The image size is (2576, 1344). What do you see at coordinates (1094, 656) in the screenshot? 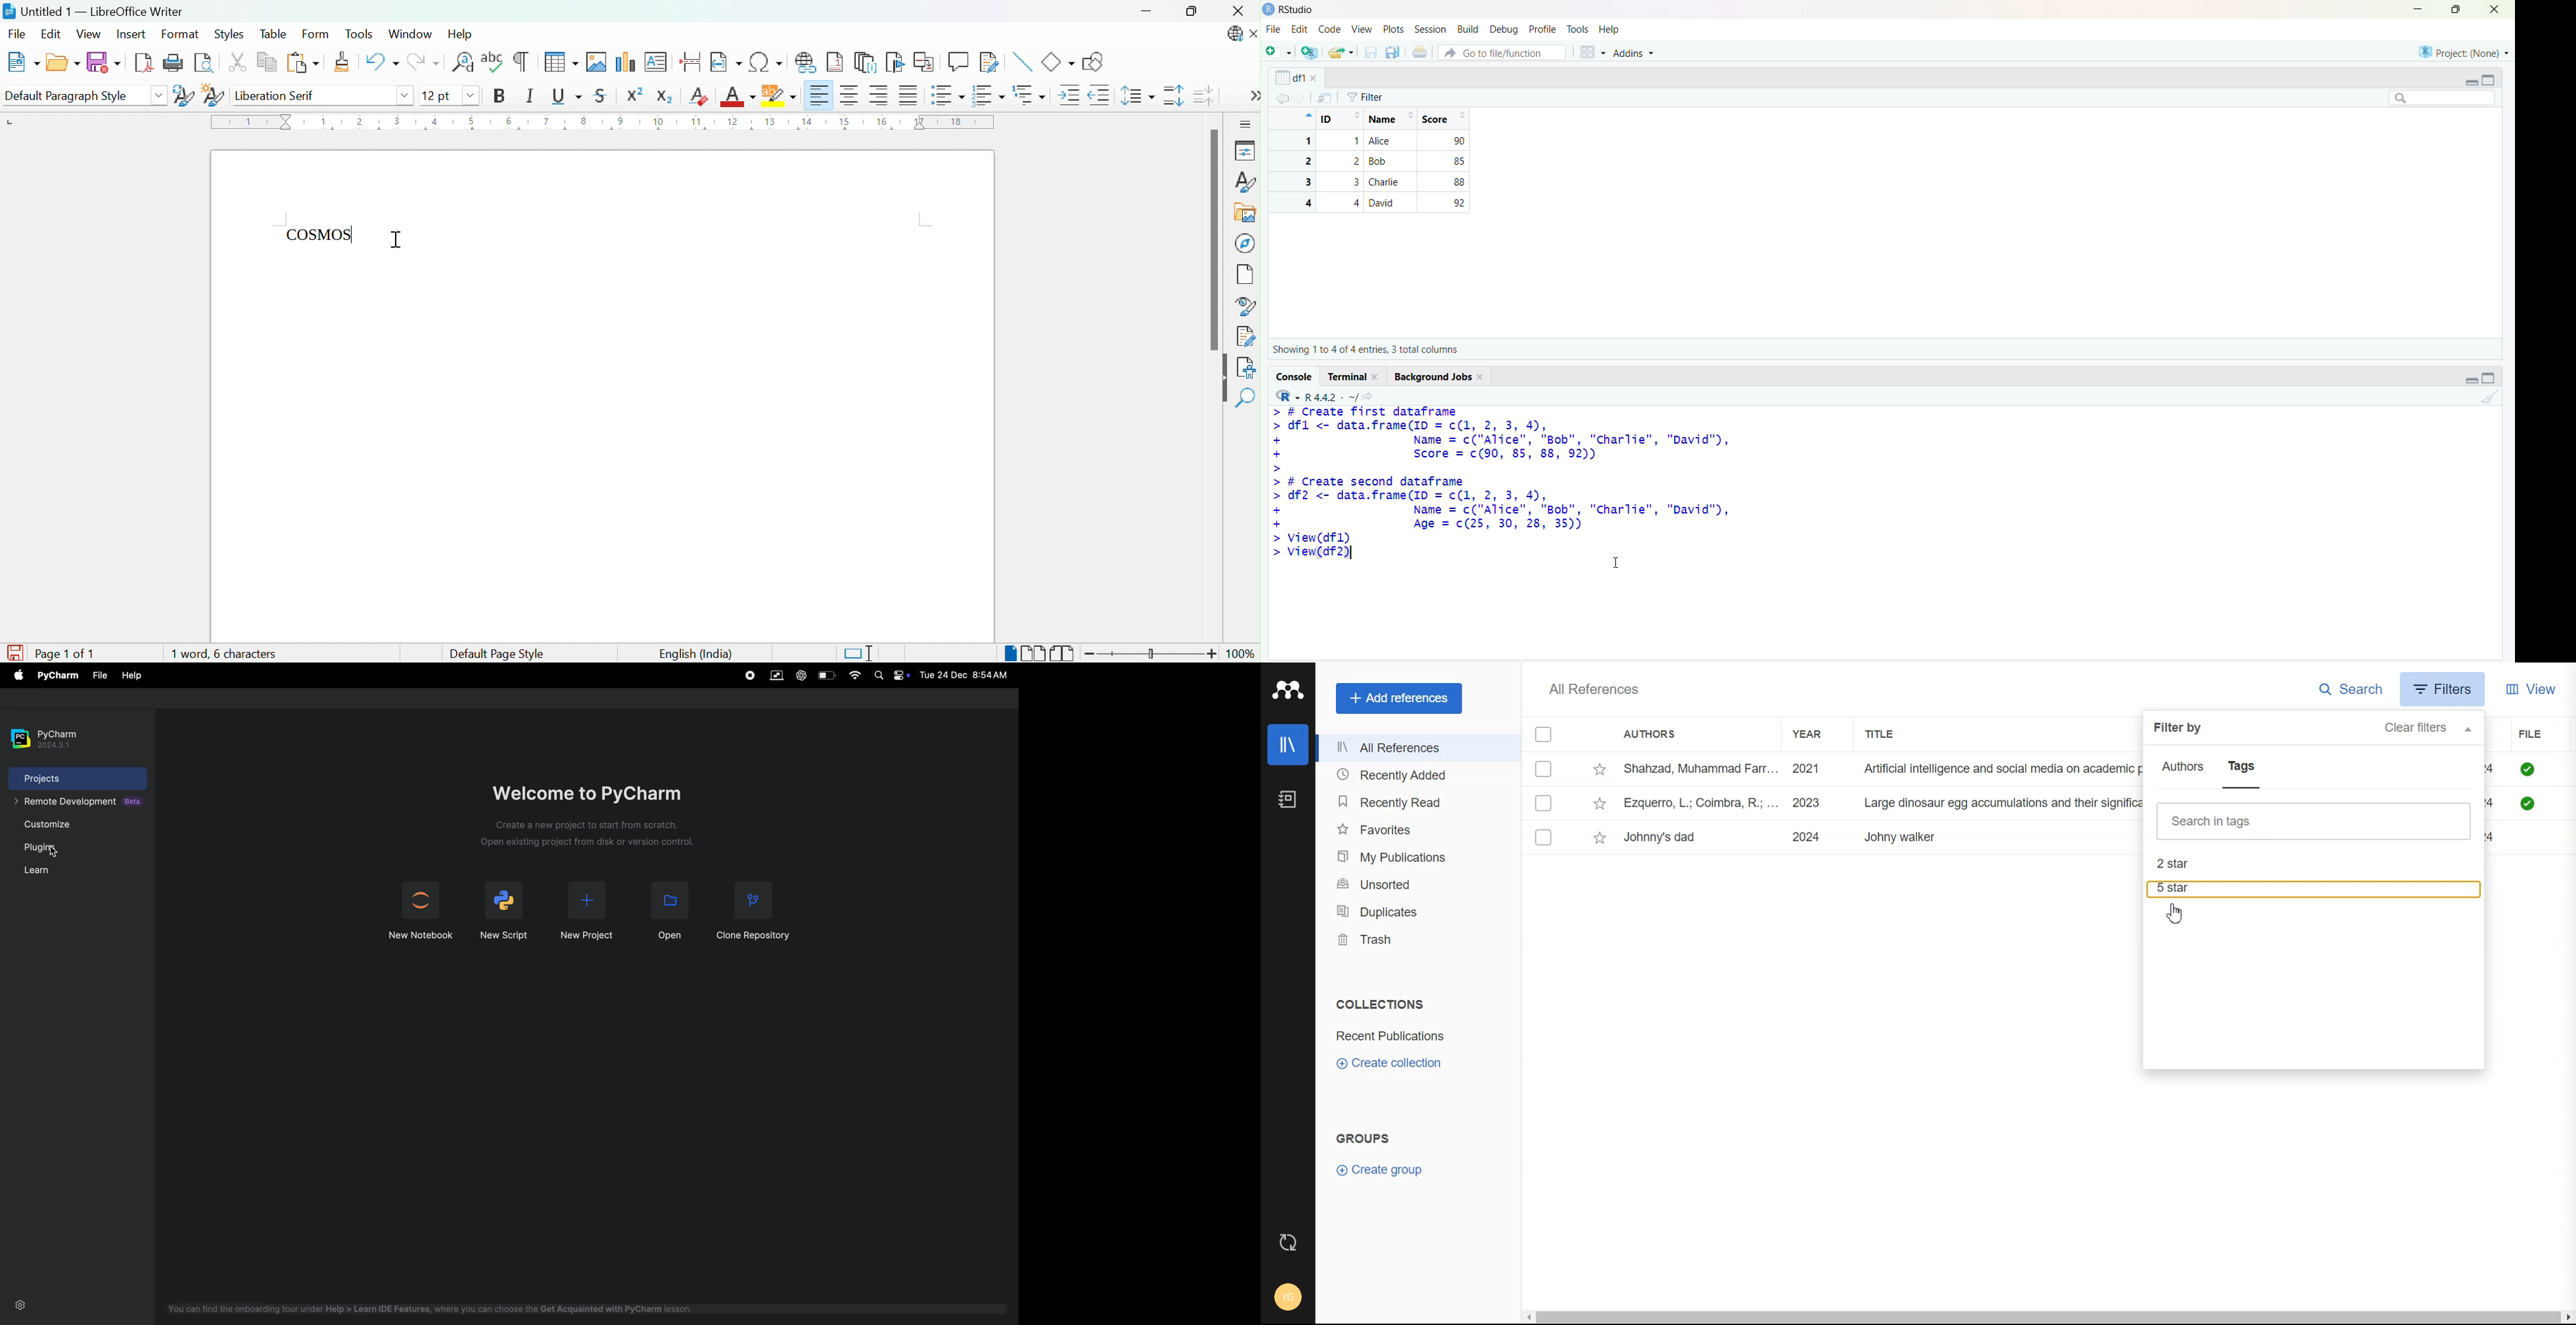
I see `Zoom out` at bounding box center [1094, 656].